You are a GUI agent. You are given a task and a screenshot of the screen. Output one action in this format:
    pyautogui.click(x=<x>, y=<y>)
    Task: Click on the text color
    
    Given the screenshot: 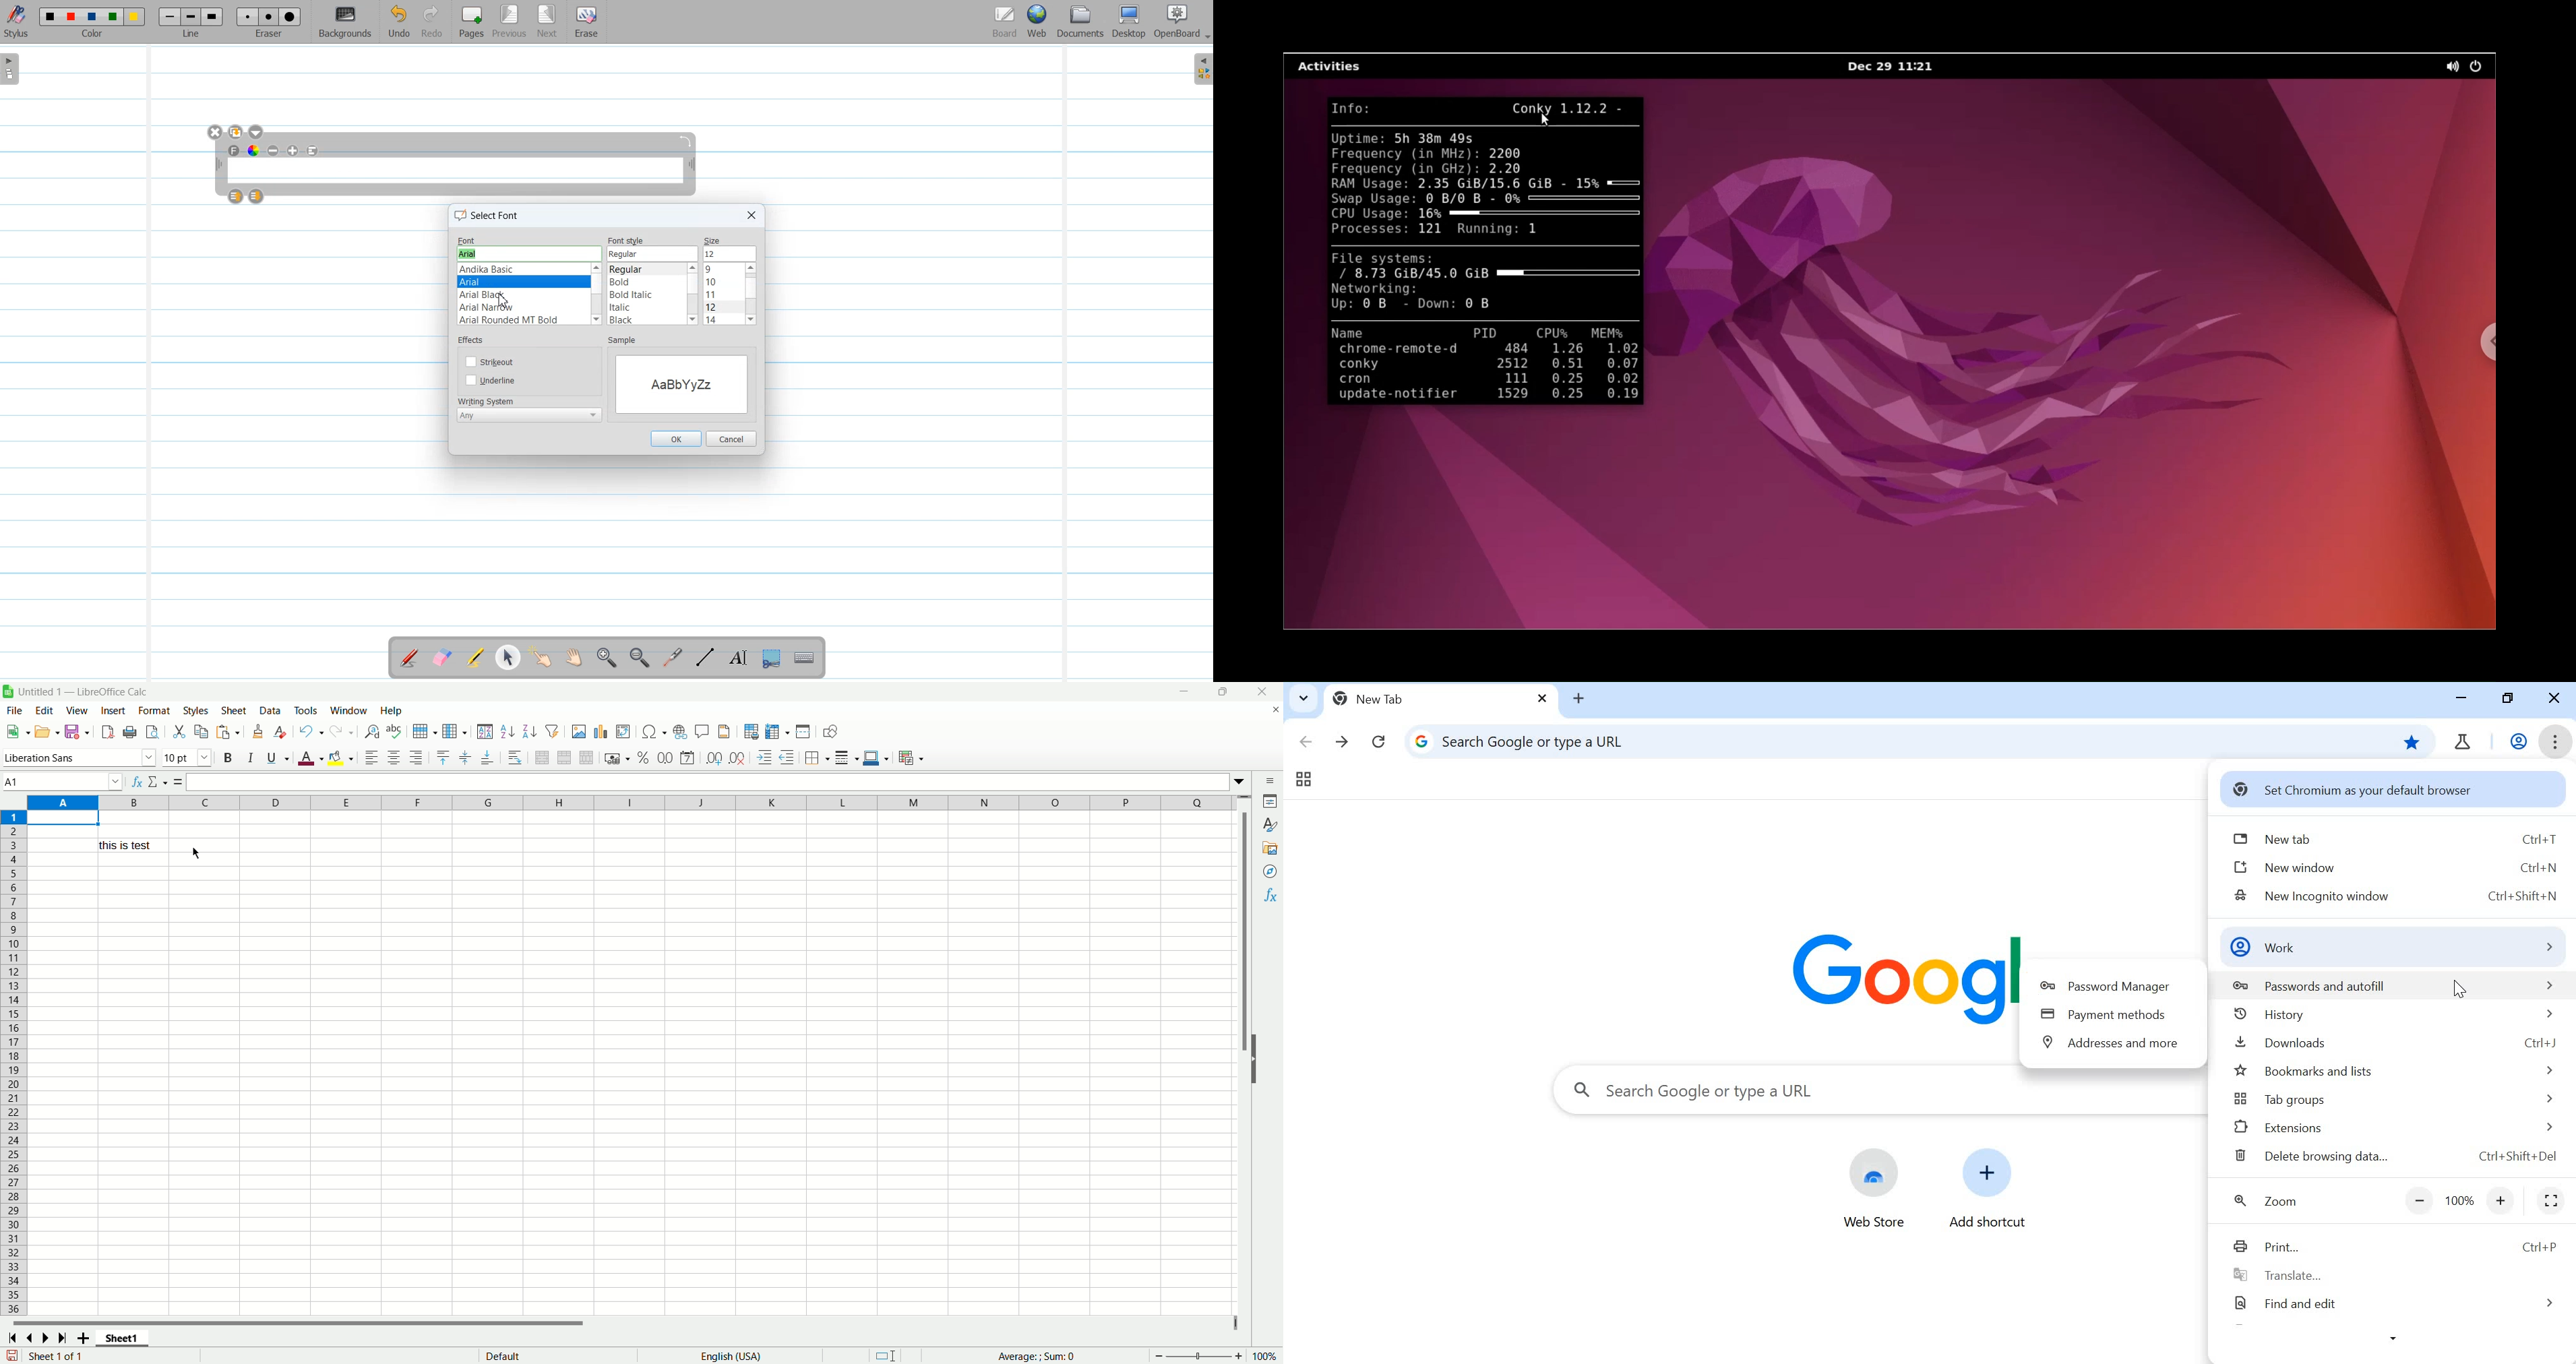 What is the action you would take?
    pyautogui.click(x=312, y=759)
    